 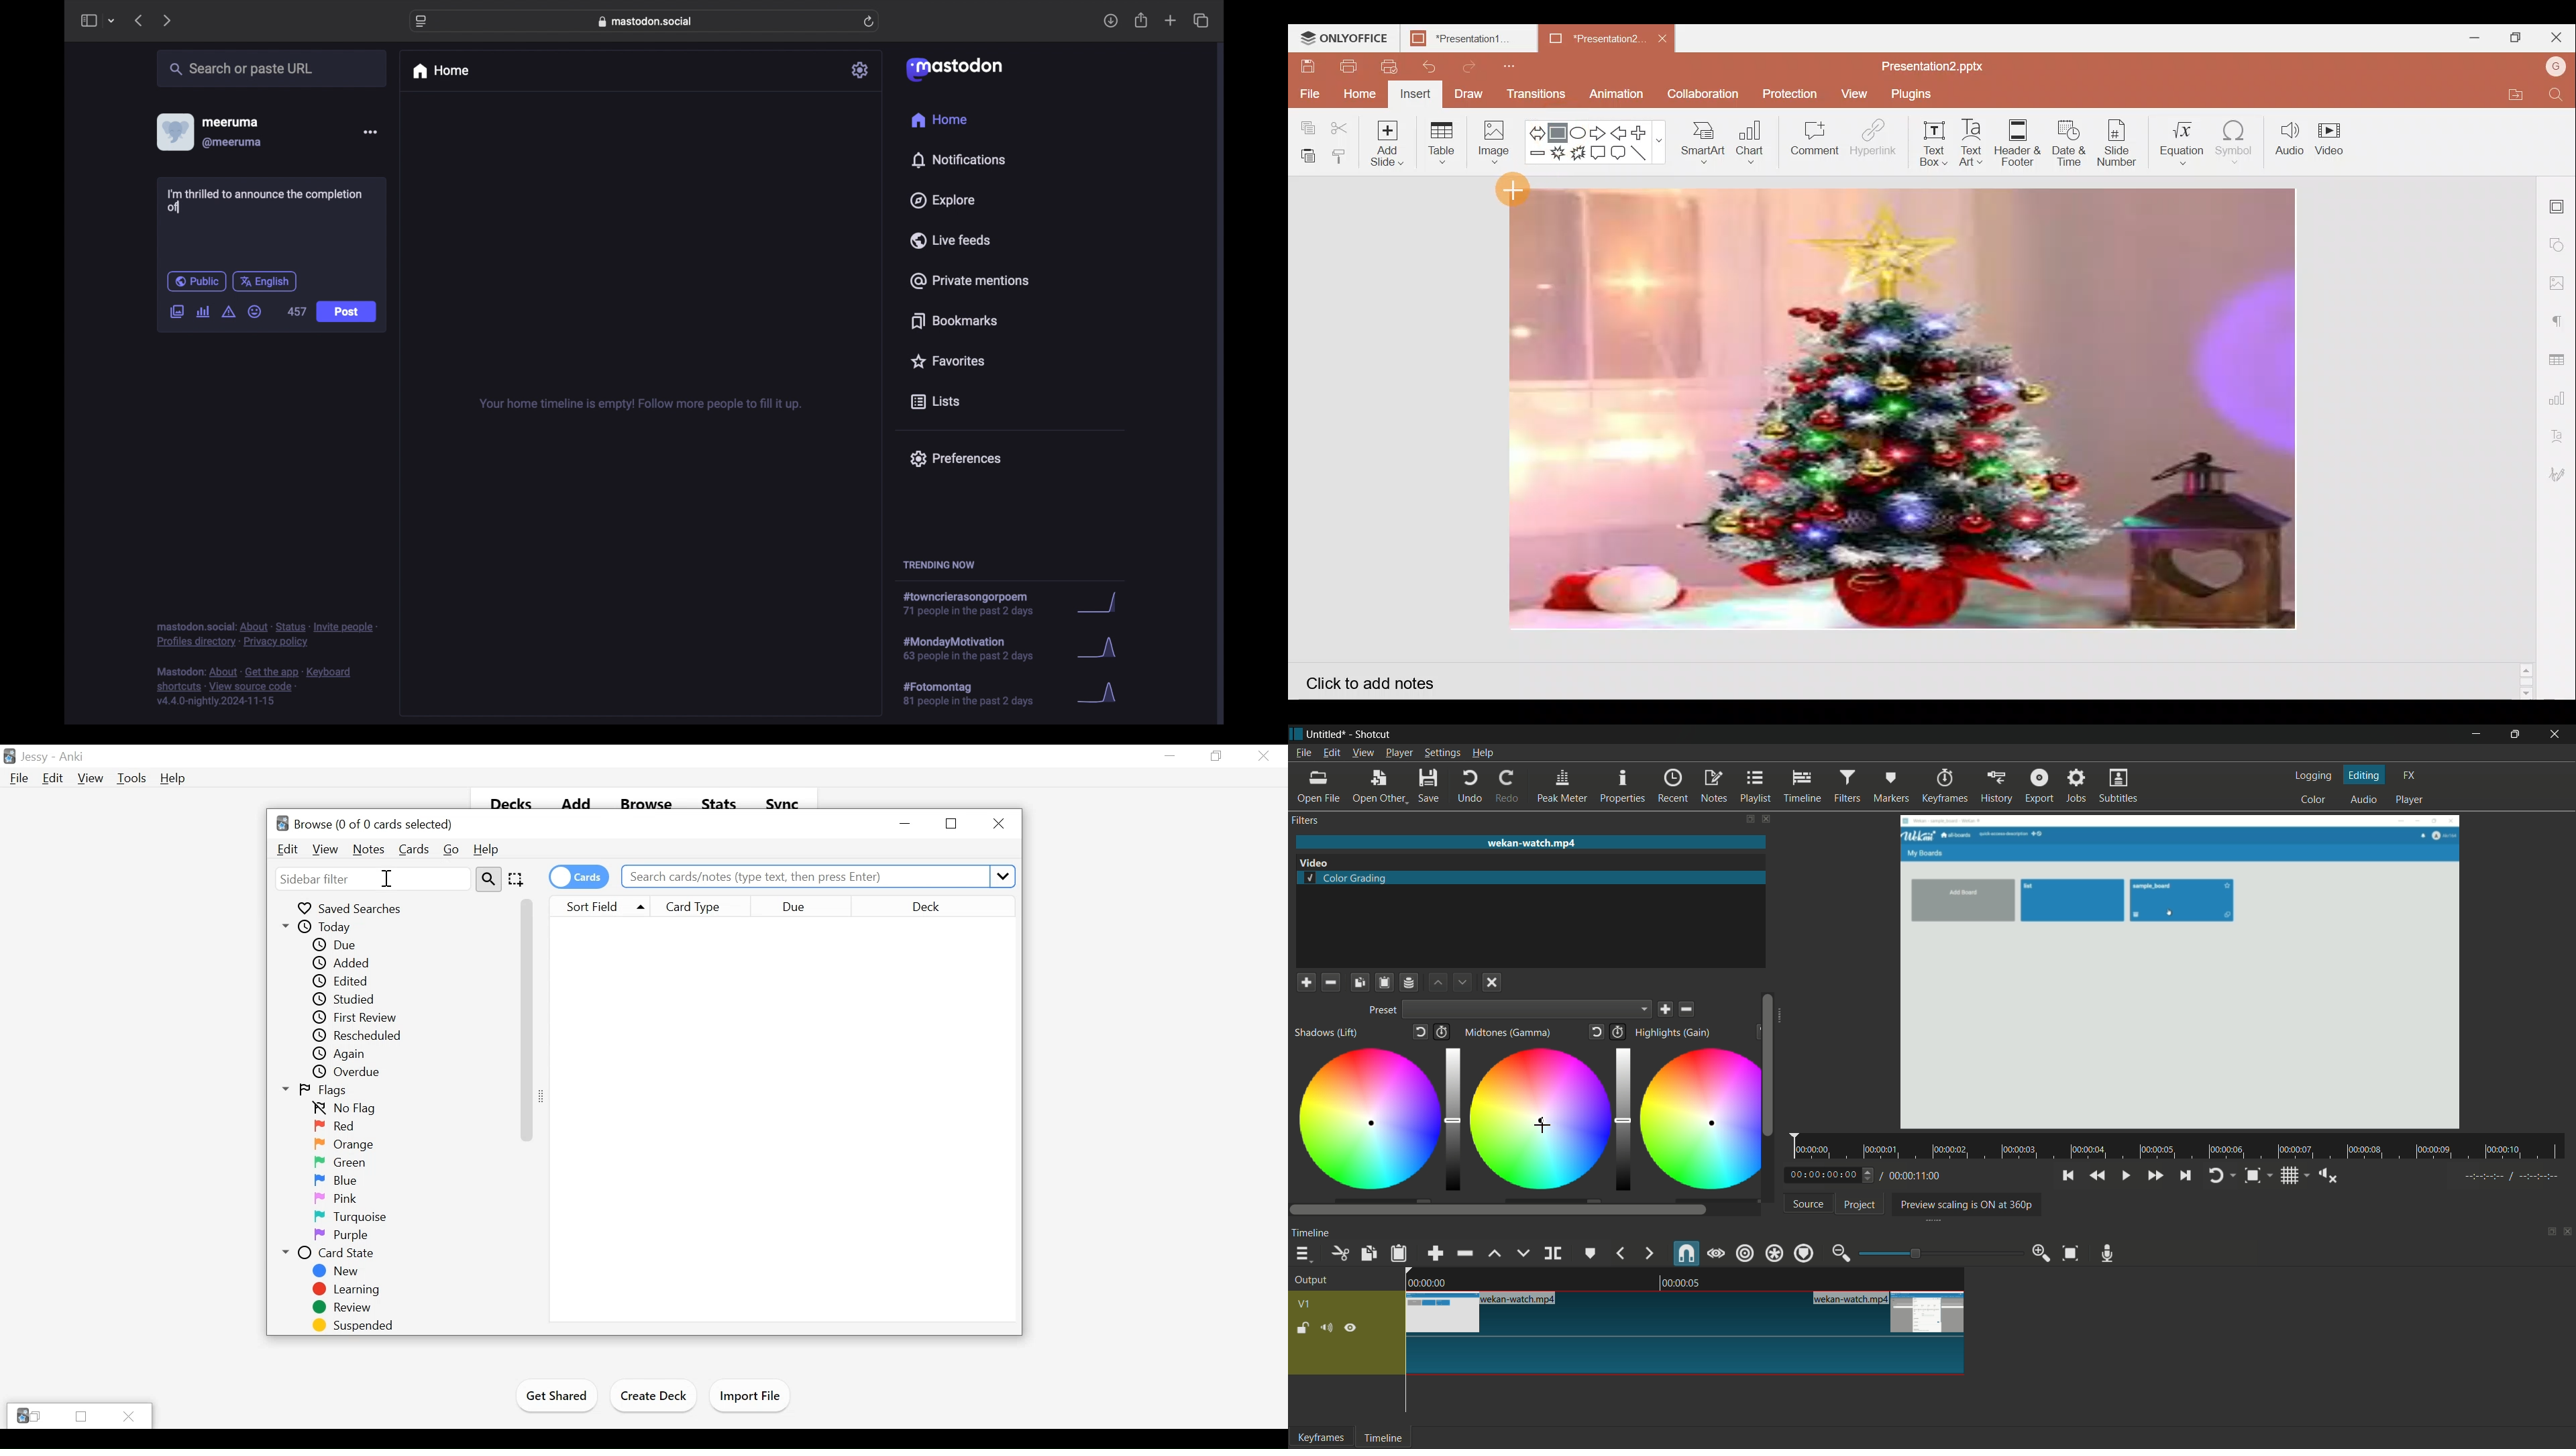 What do you see at coordinates (1472, 66) in the screenshot?
I see `Redo` at bounding box center [1472, 66].